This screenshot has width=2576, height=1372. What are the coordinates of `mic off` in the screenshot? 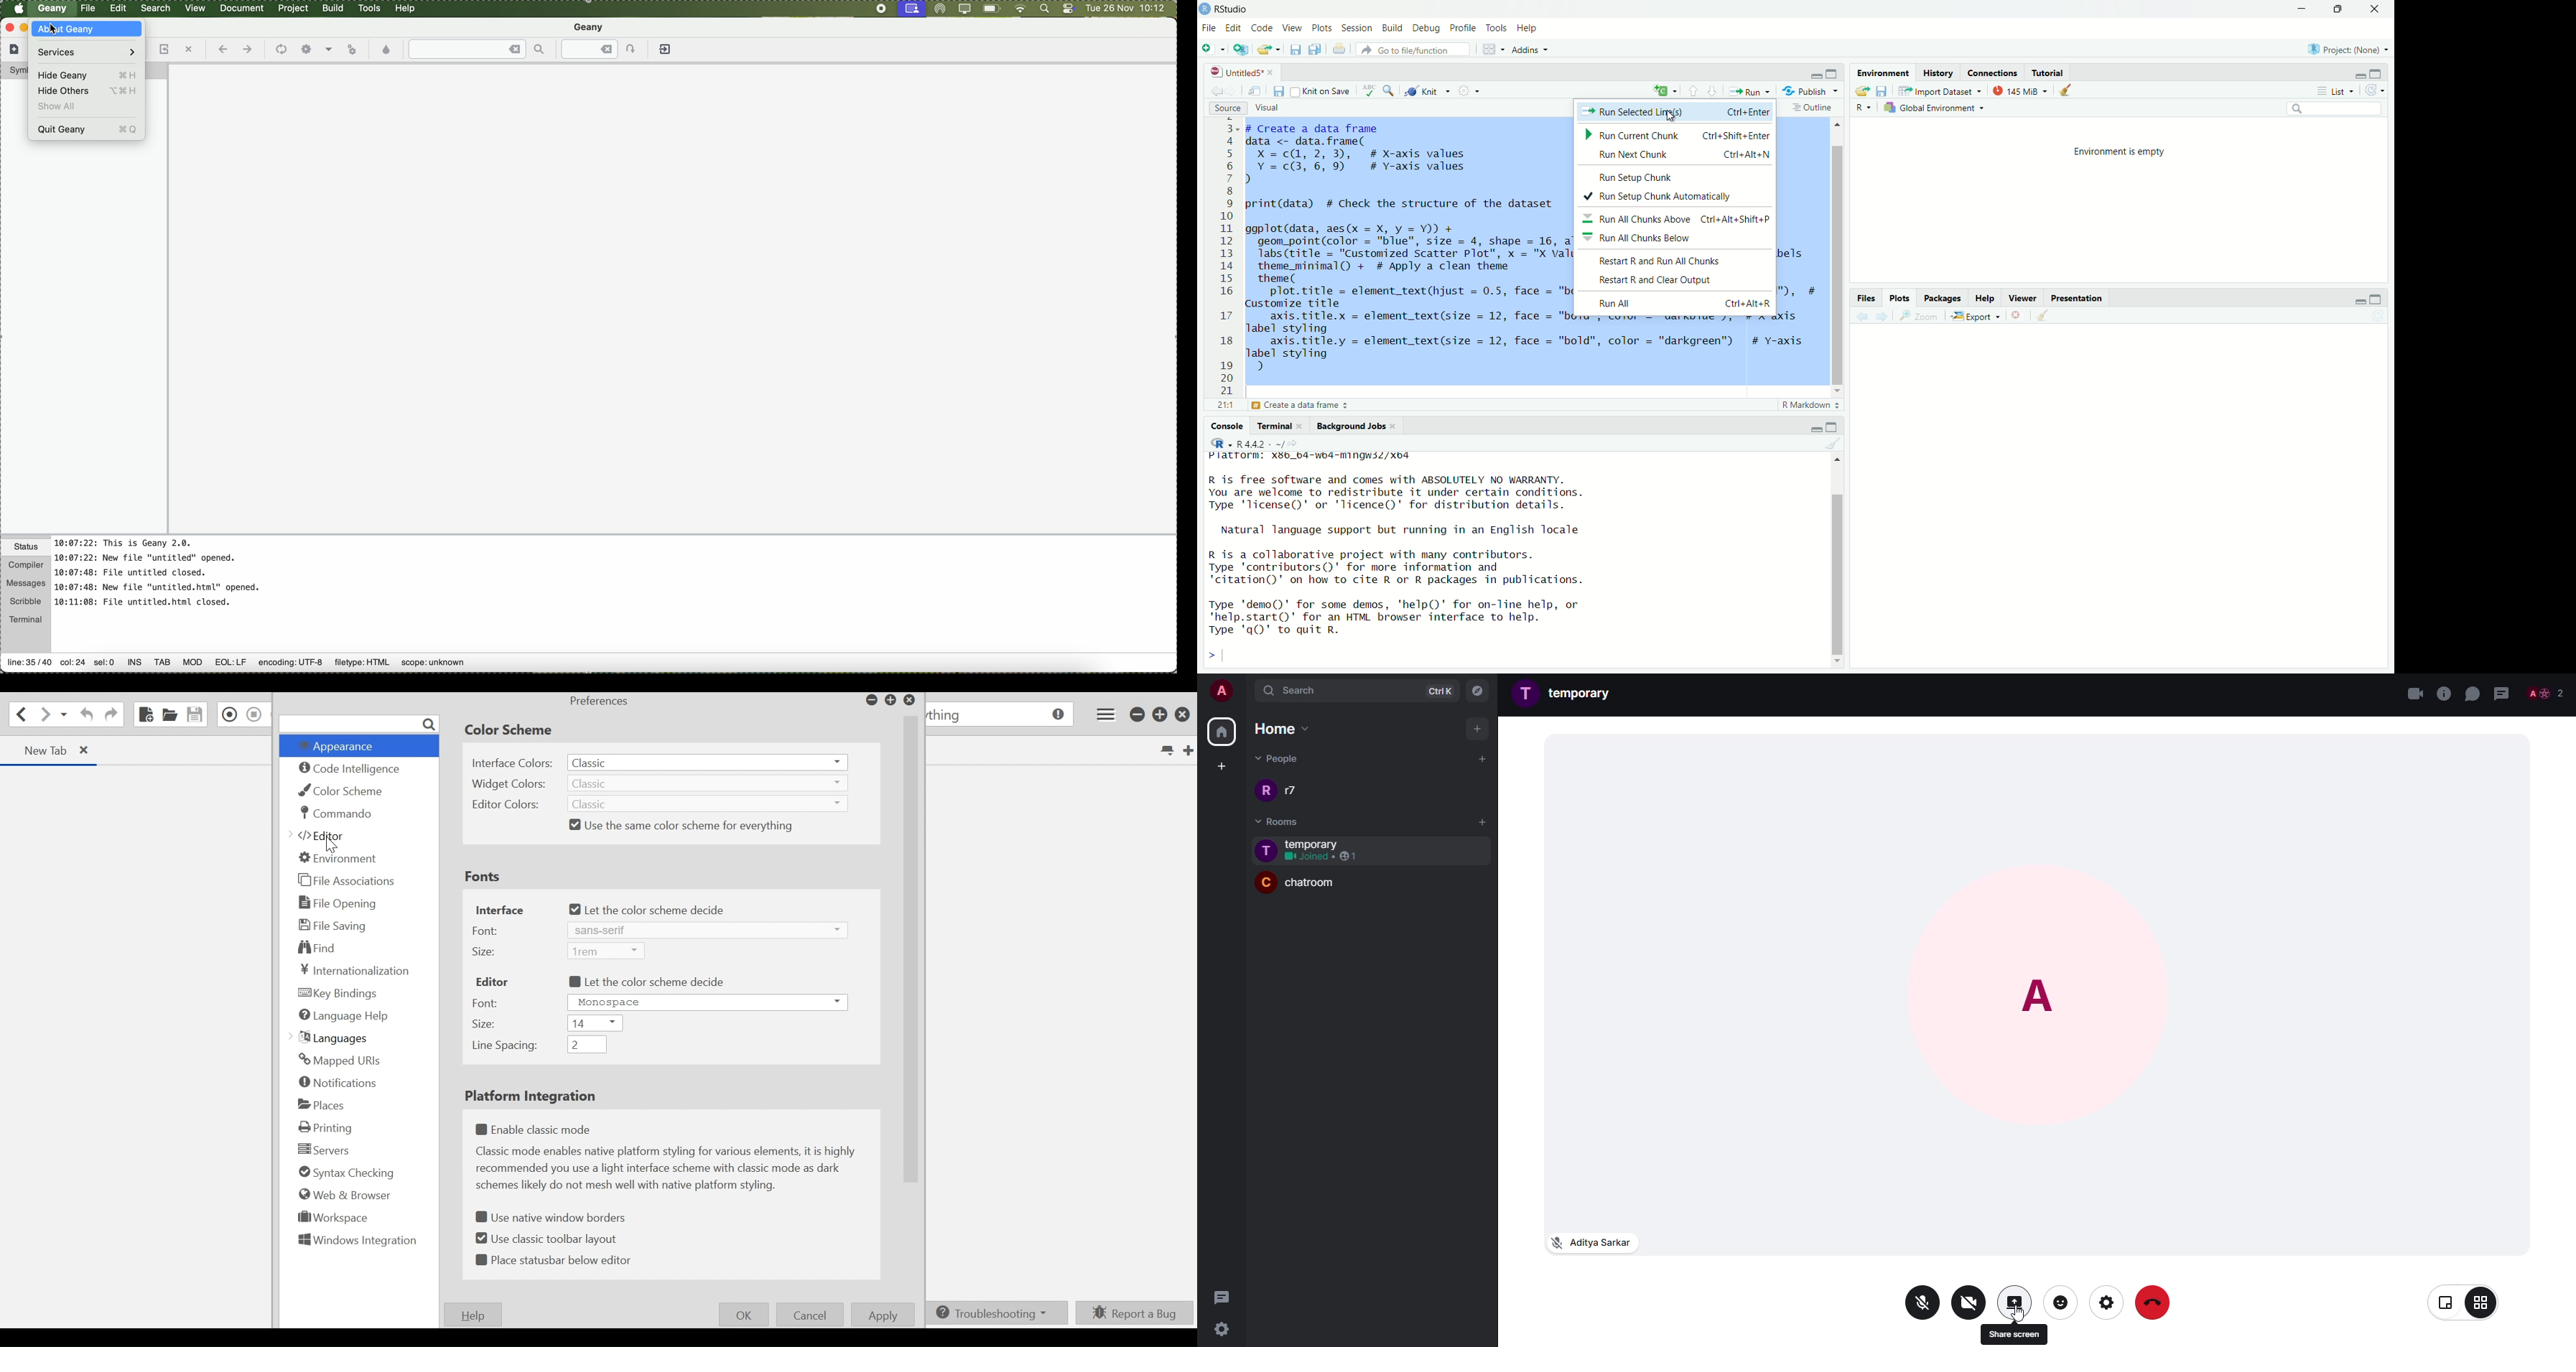 It's located at (1590, 1241).